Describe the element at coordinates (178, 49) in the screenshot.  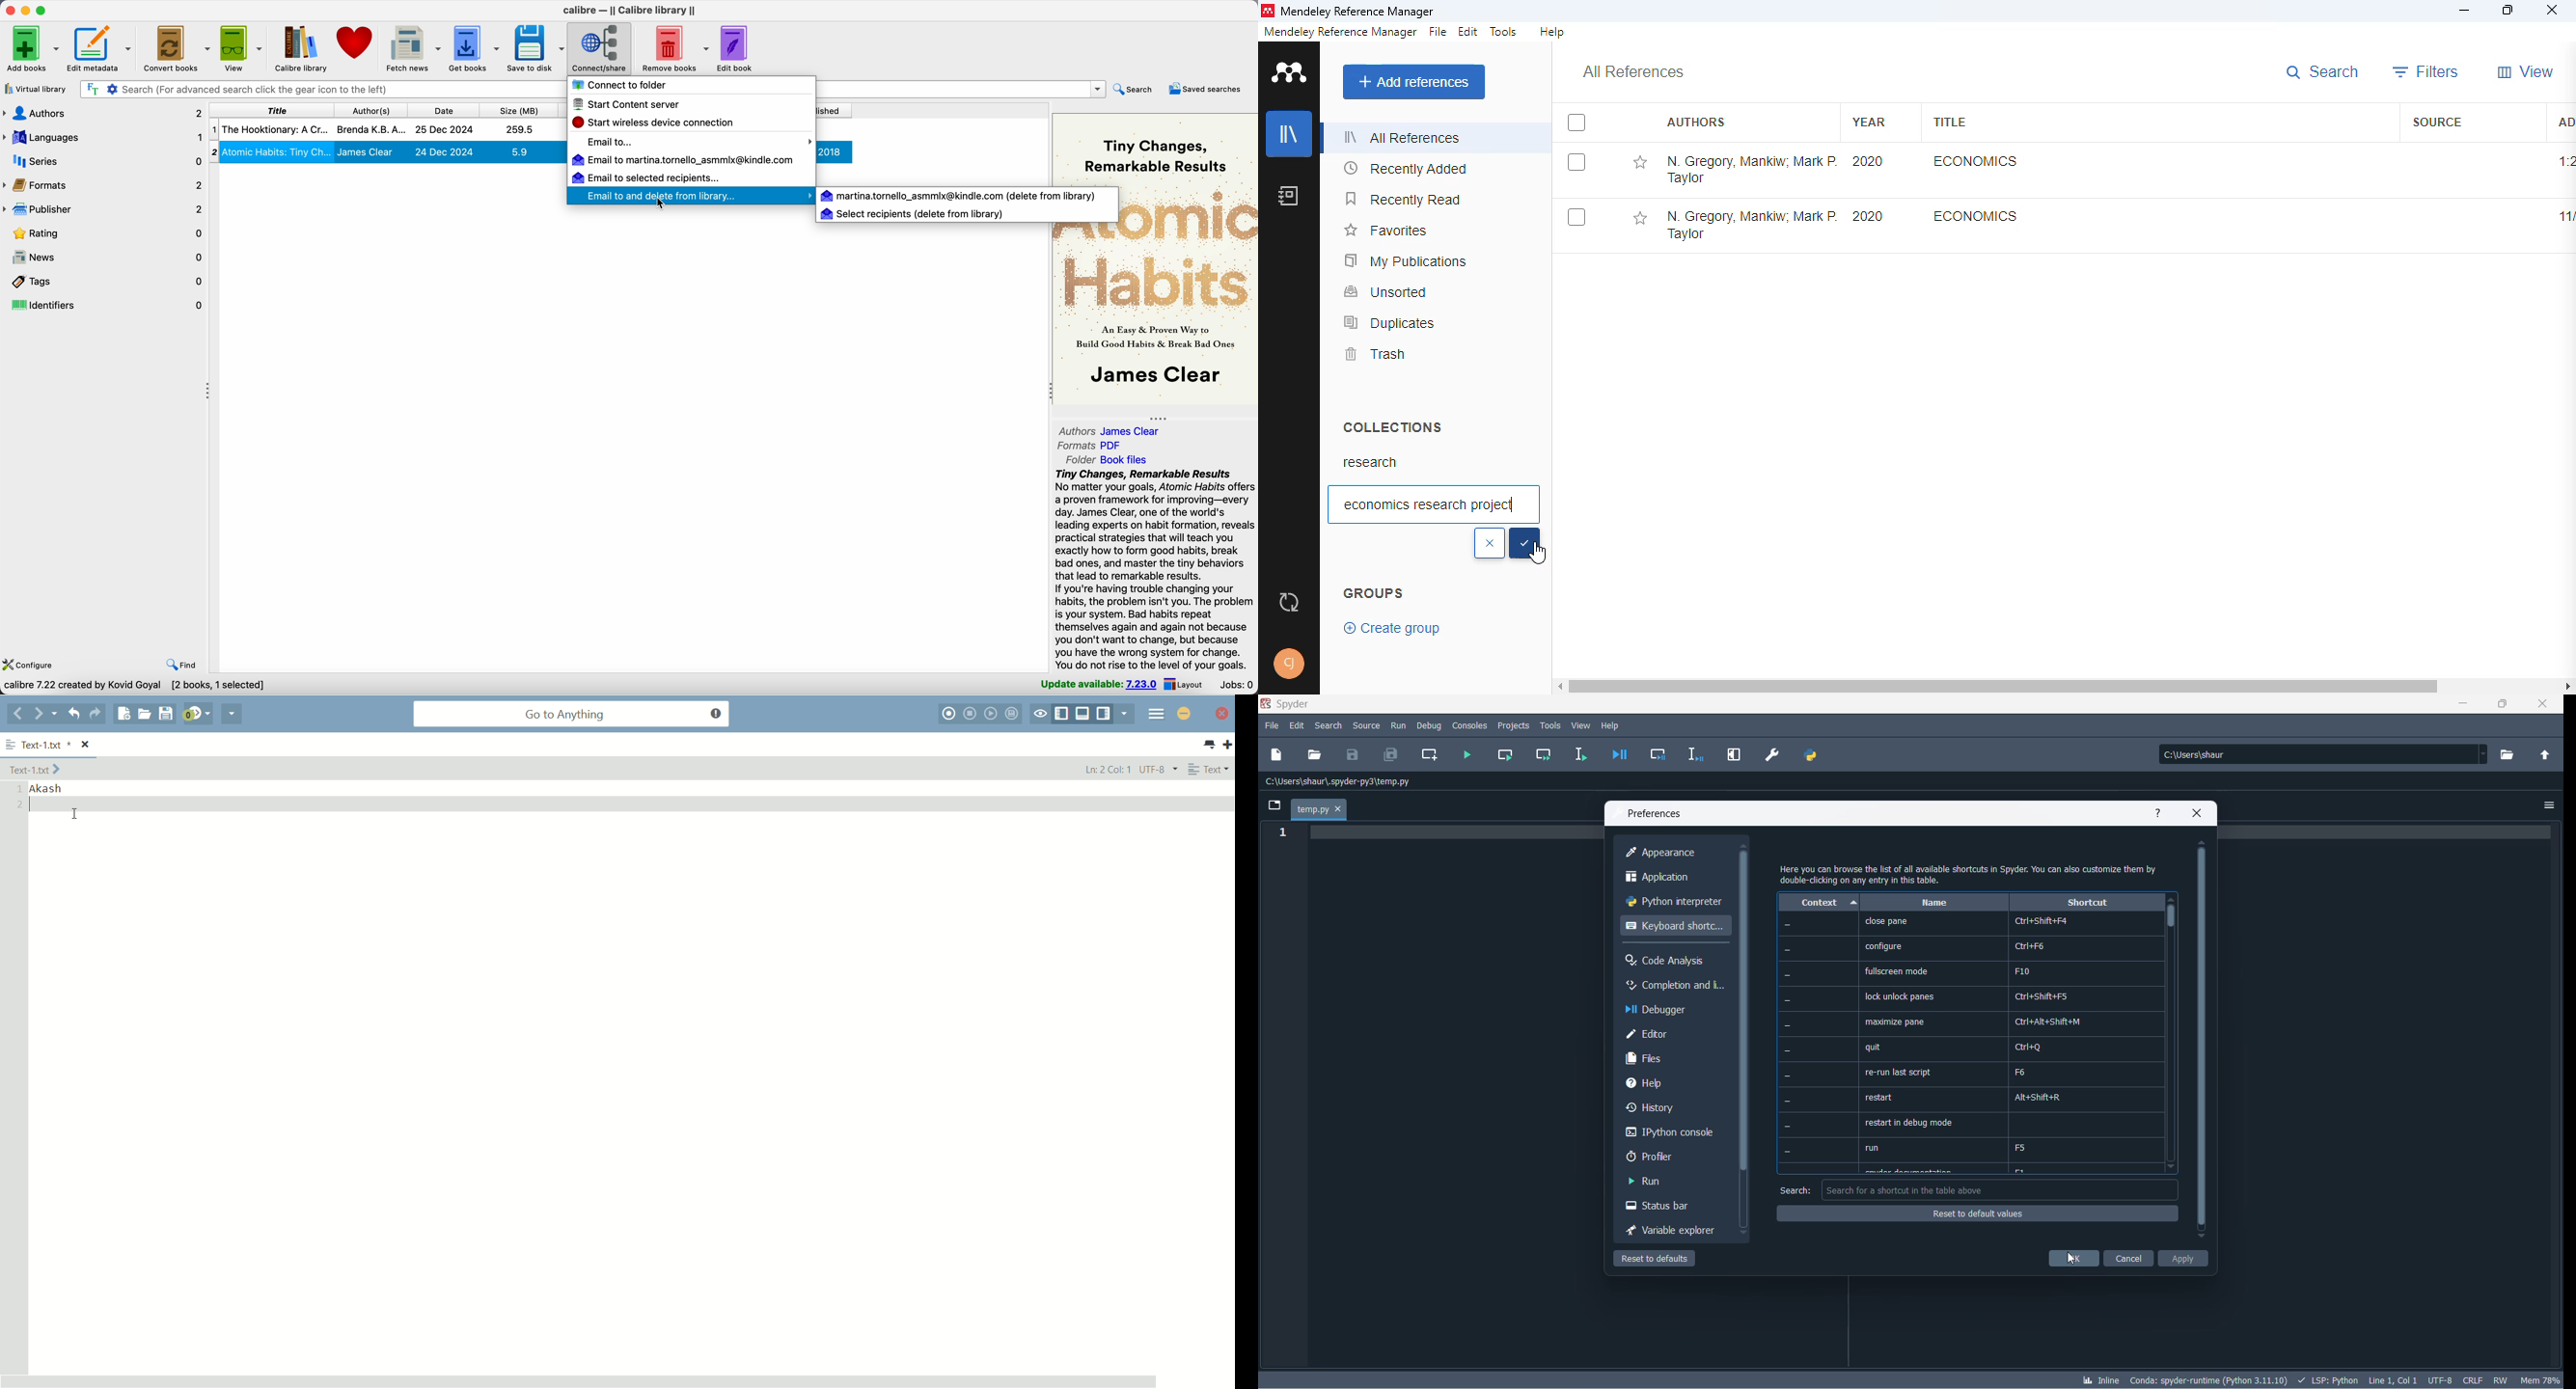
I see `convert books` at that location.